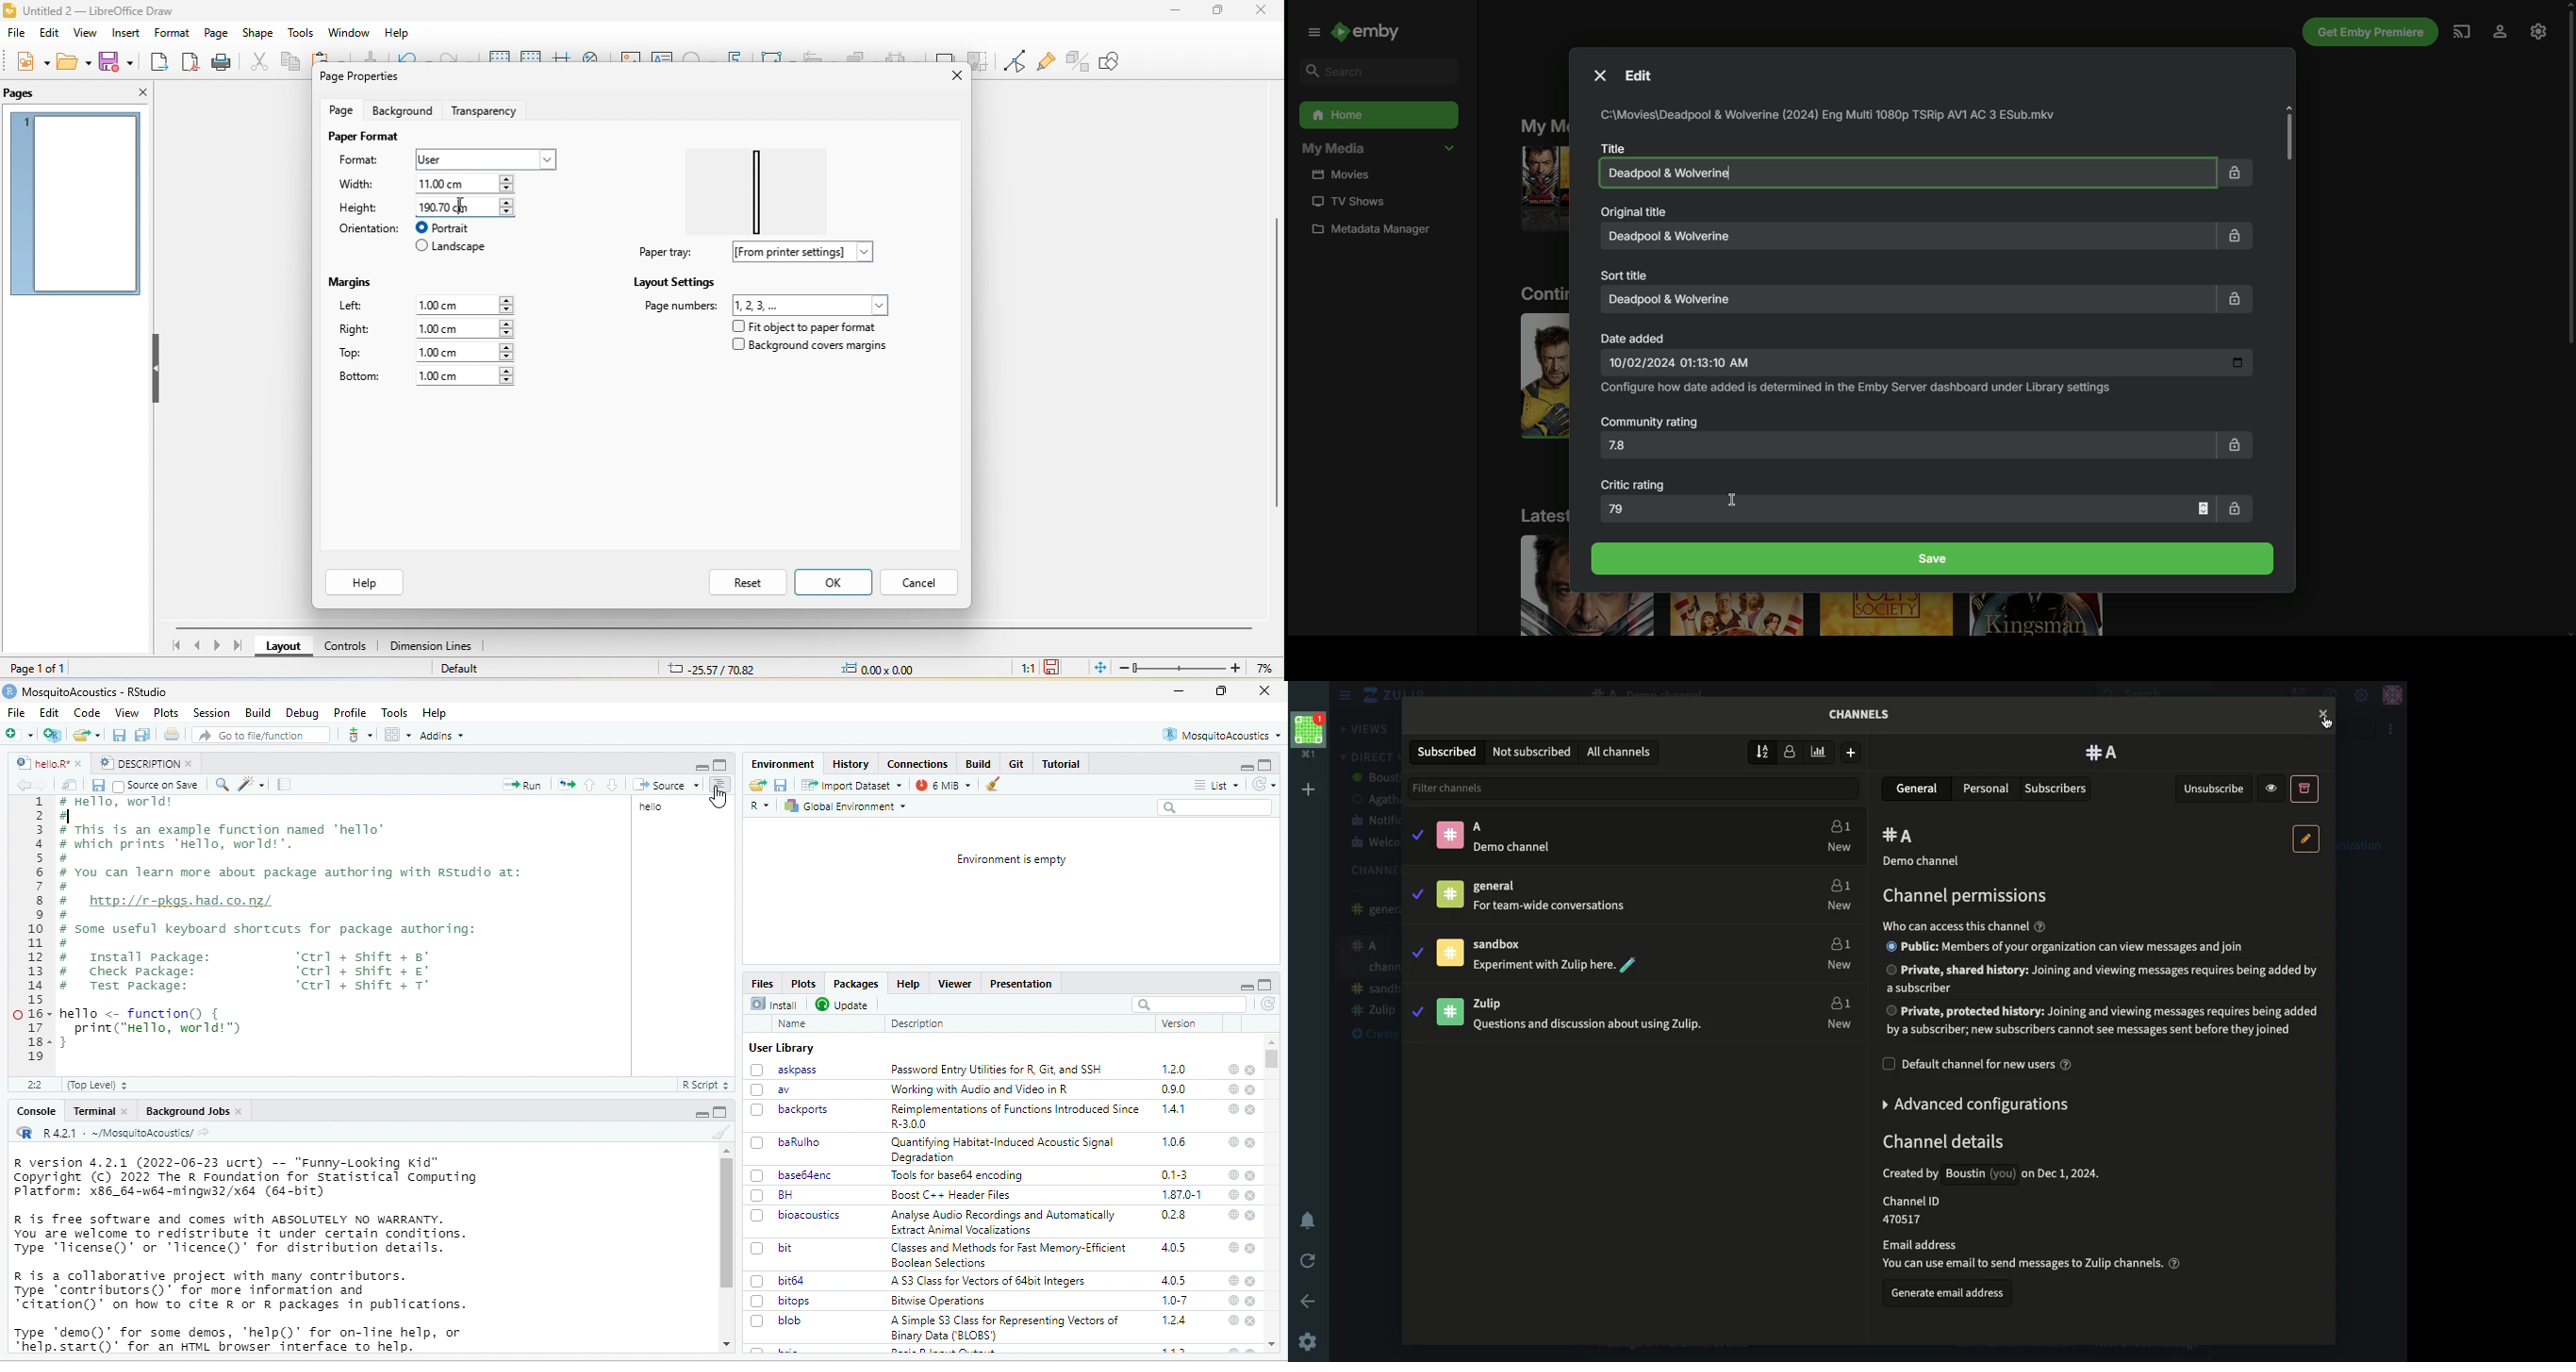 The image size is (2576, 1372). What do you see at coordinates (701, 765) in the screenshot?
I see `maximize` at bounding box center [701, 765].